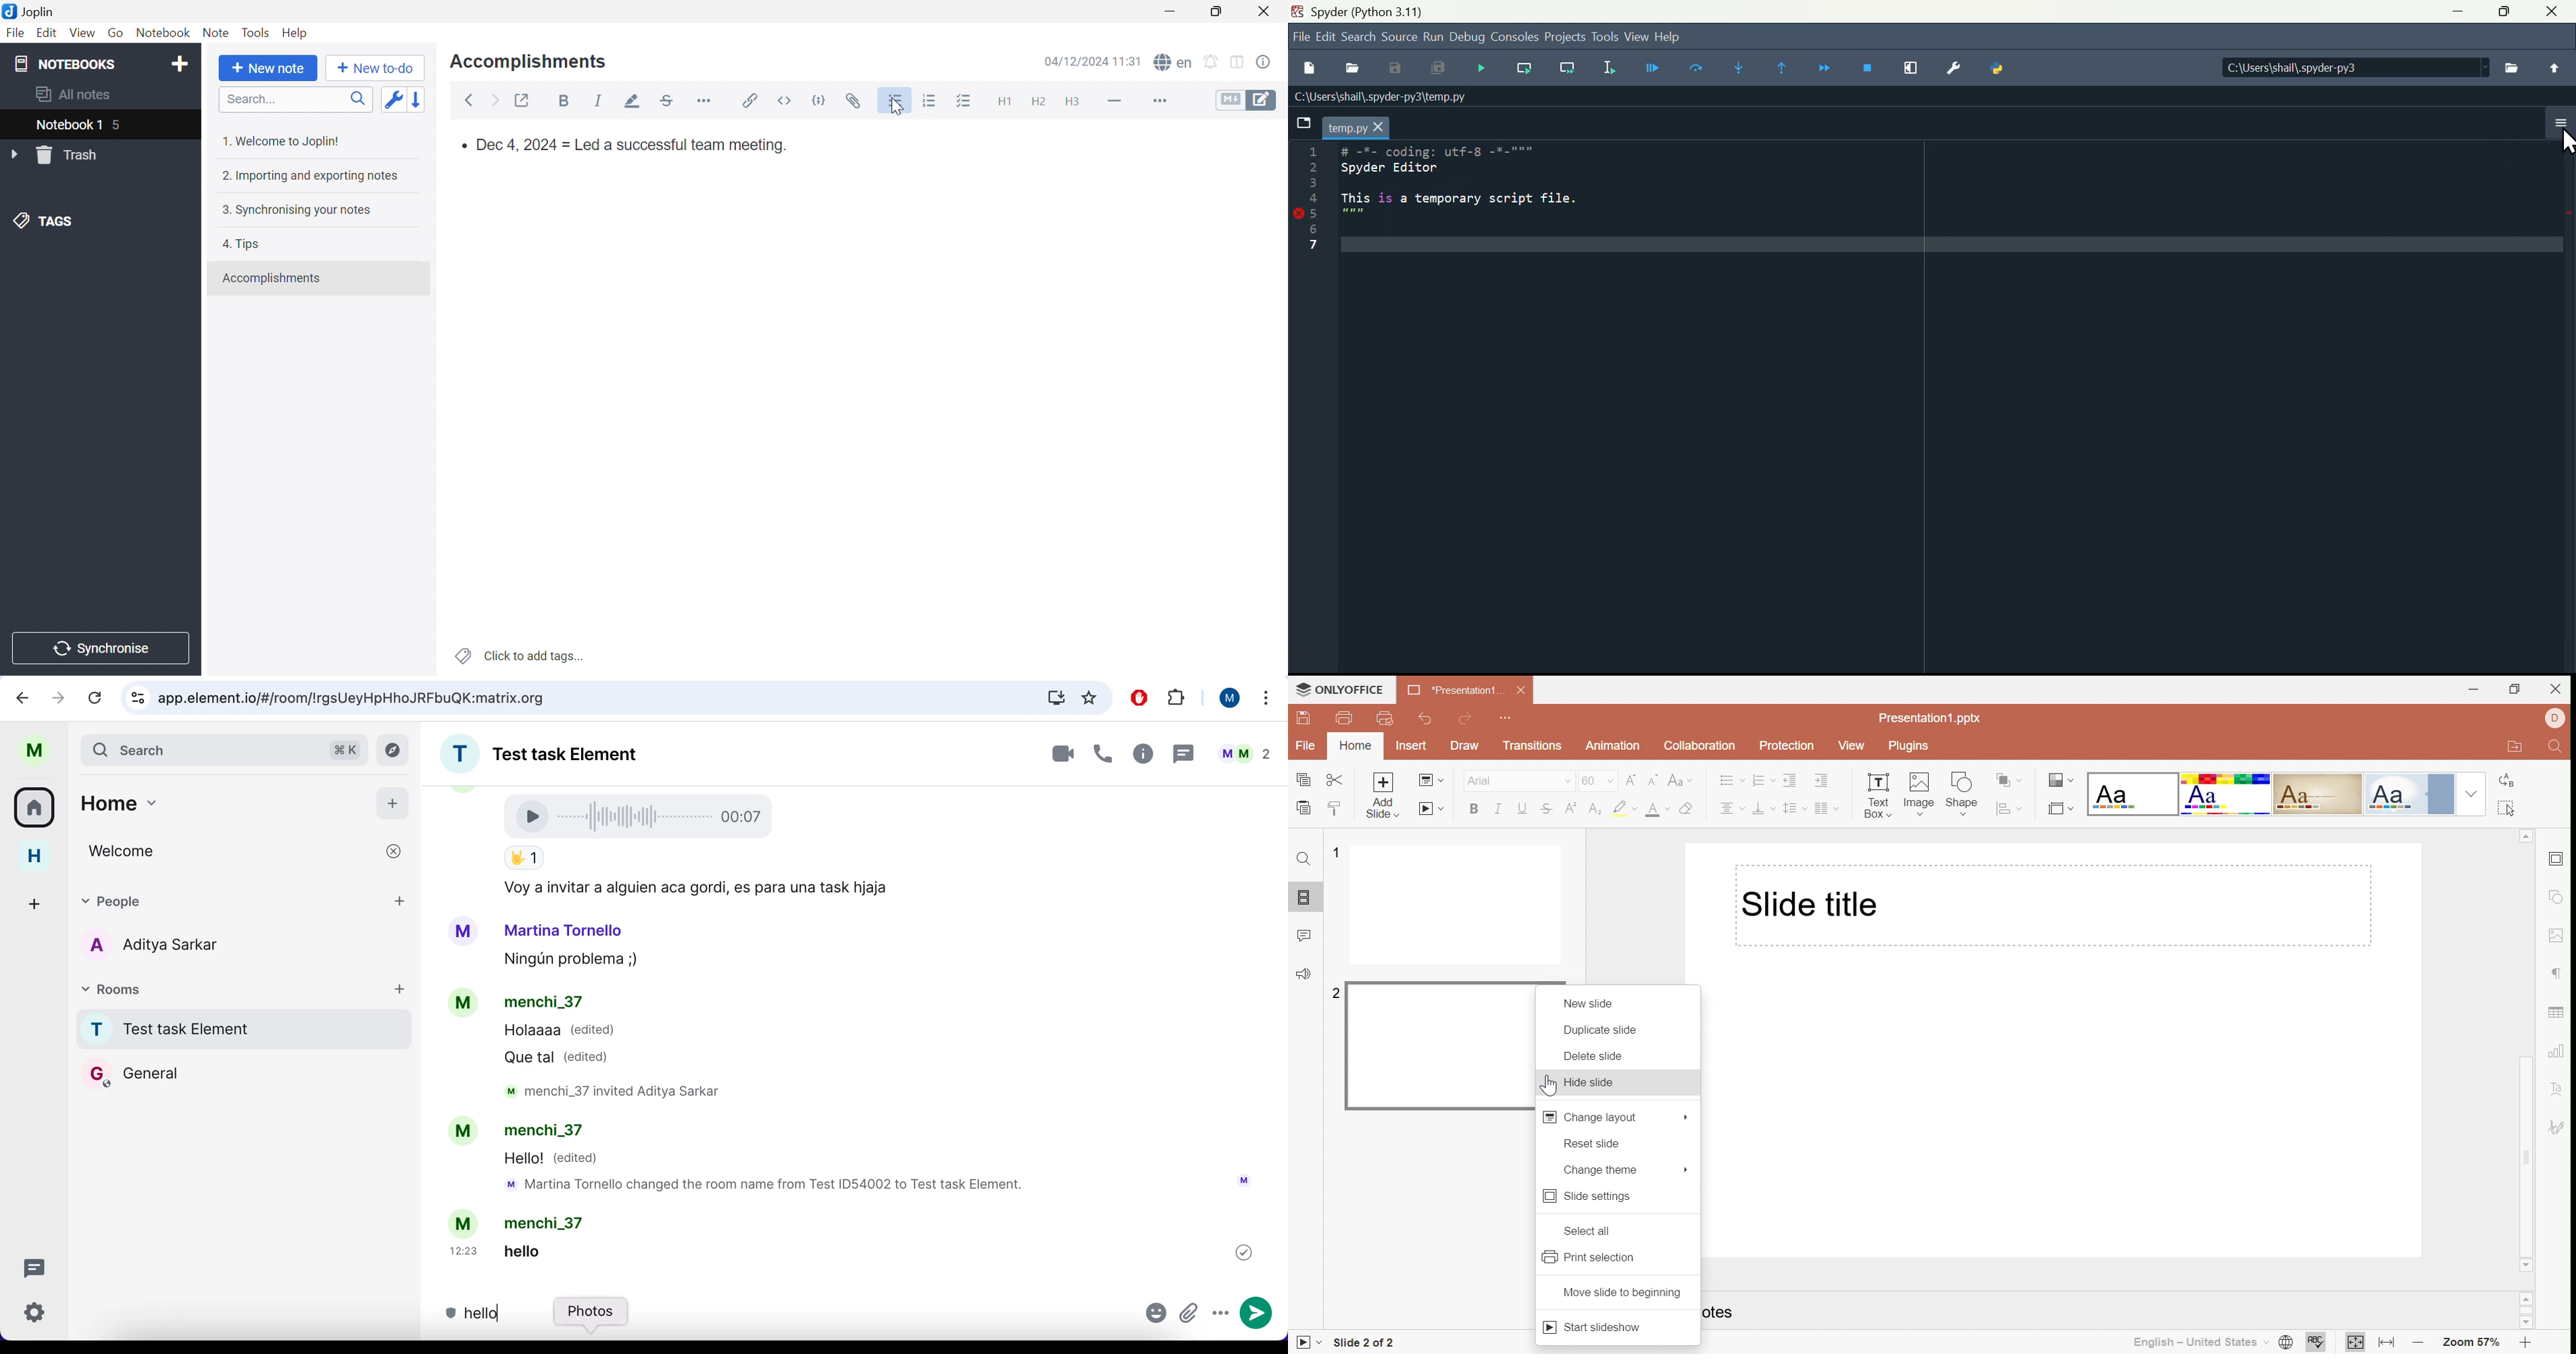  What do you see at coordinates (285, 141) in the screenshot?
I see `1. Welcome to Joplin!` at bounding box center [285, 141].